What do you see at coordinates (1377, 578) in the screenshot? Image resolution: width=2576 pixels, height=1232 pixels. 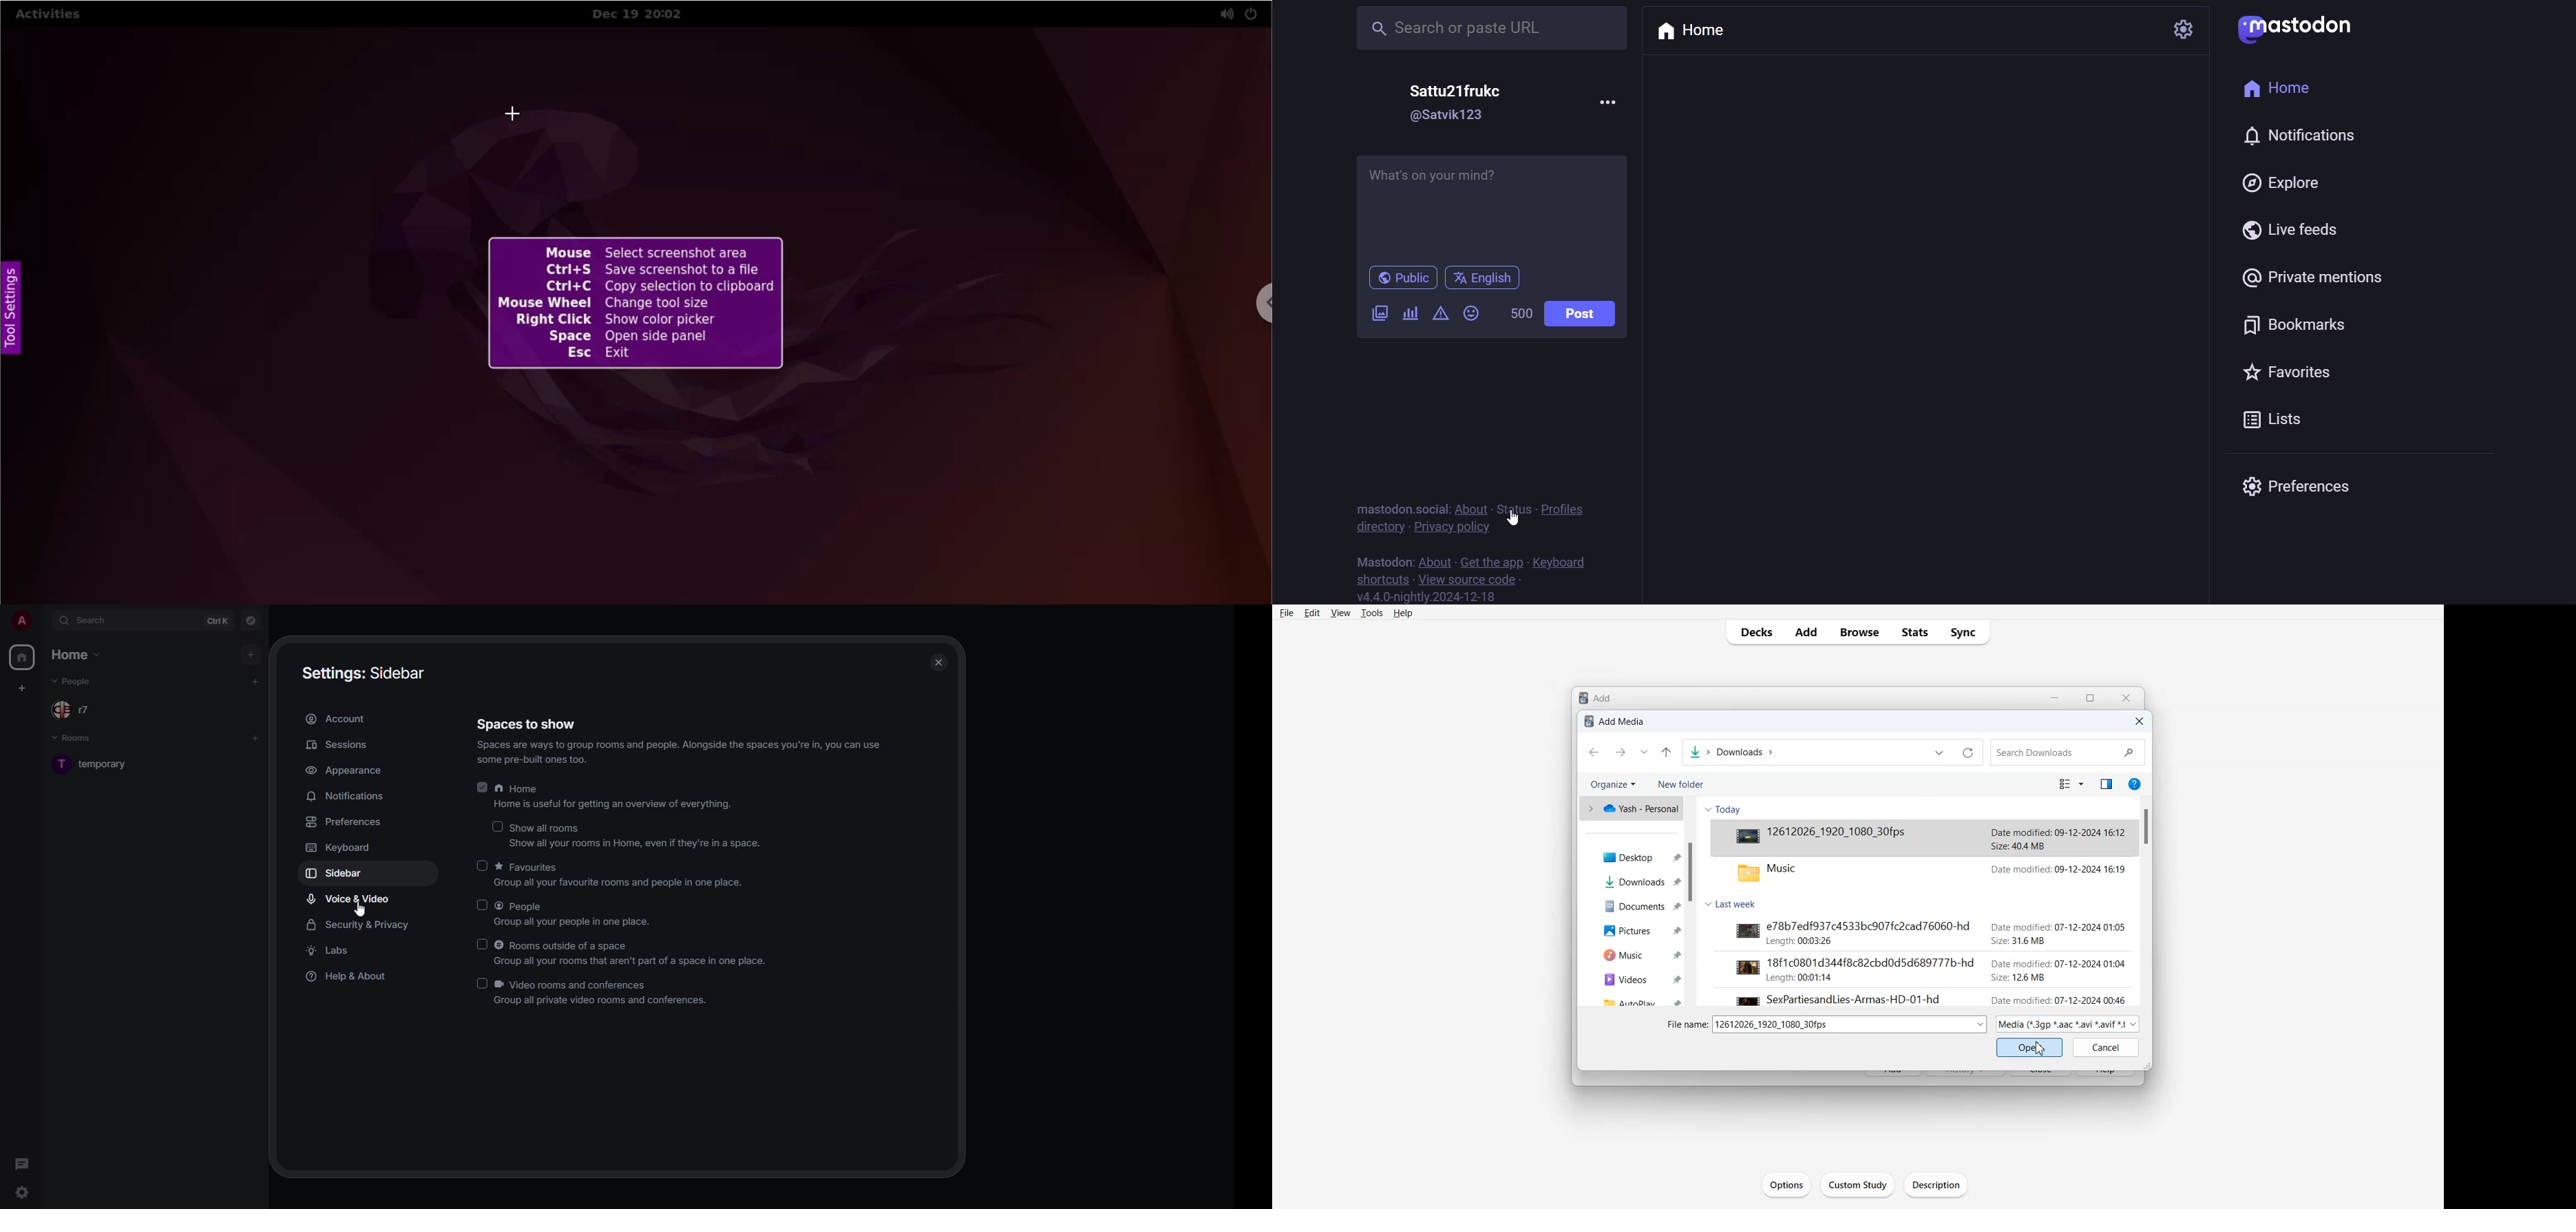 I see `shortcut` at bounding box center [1377, 578].